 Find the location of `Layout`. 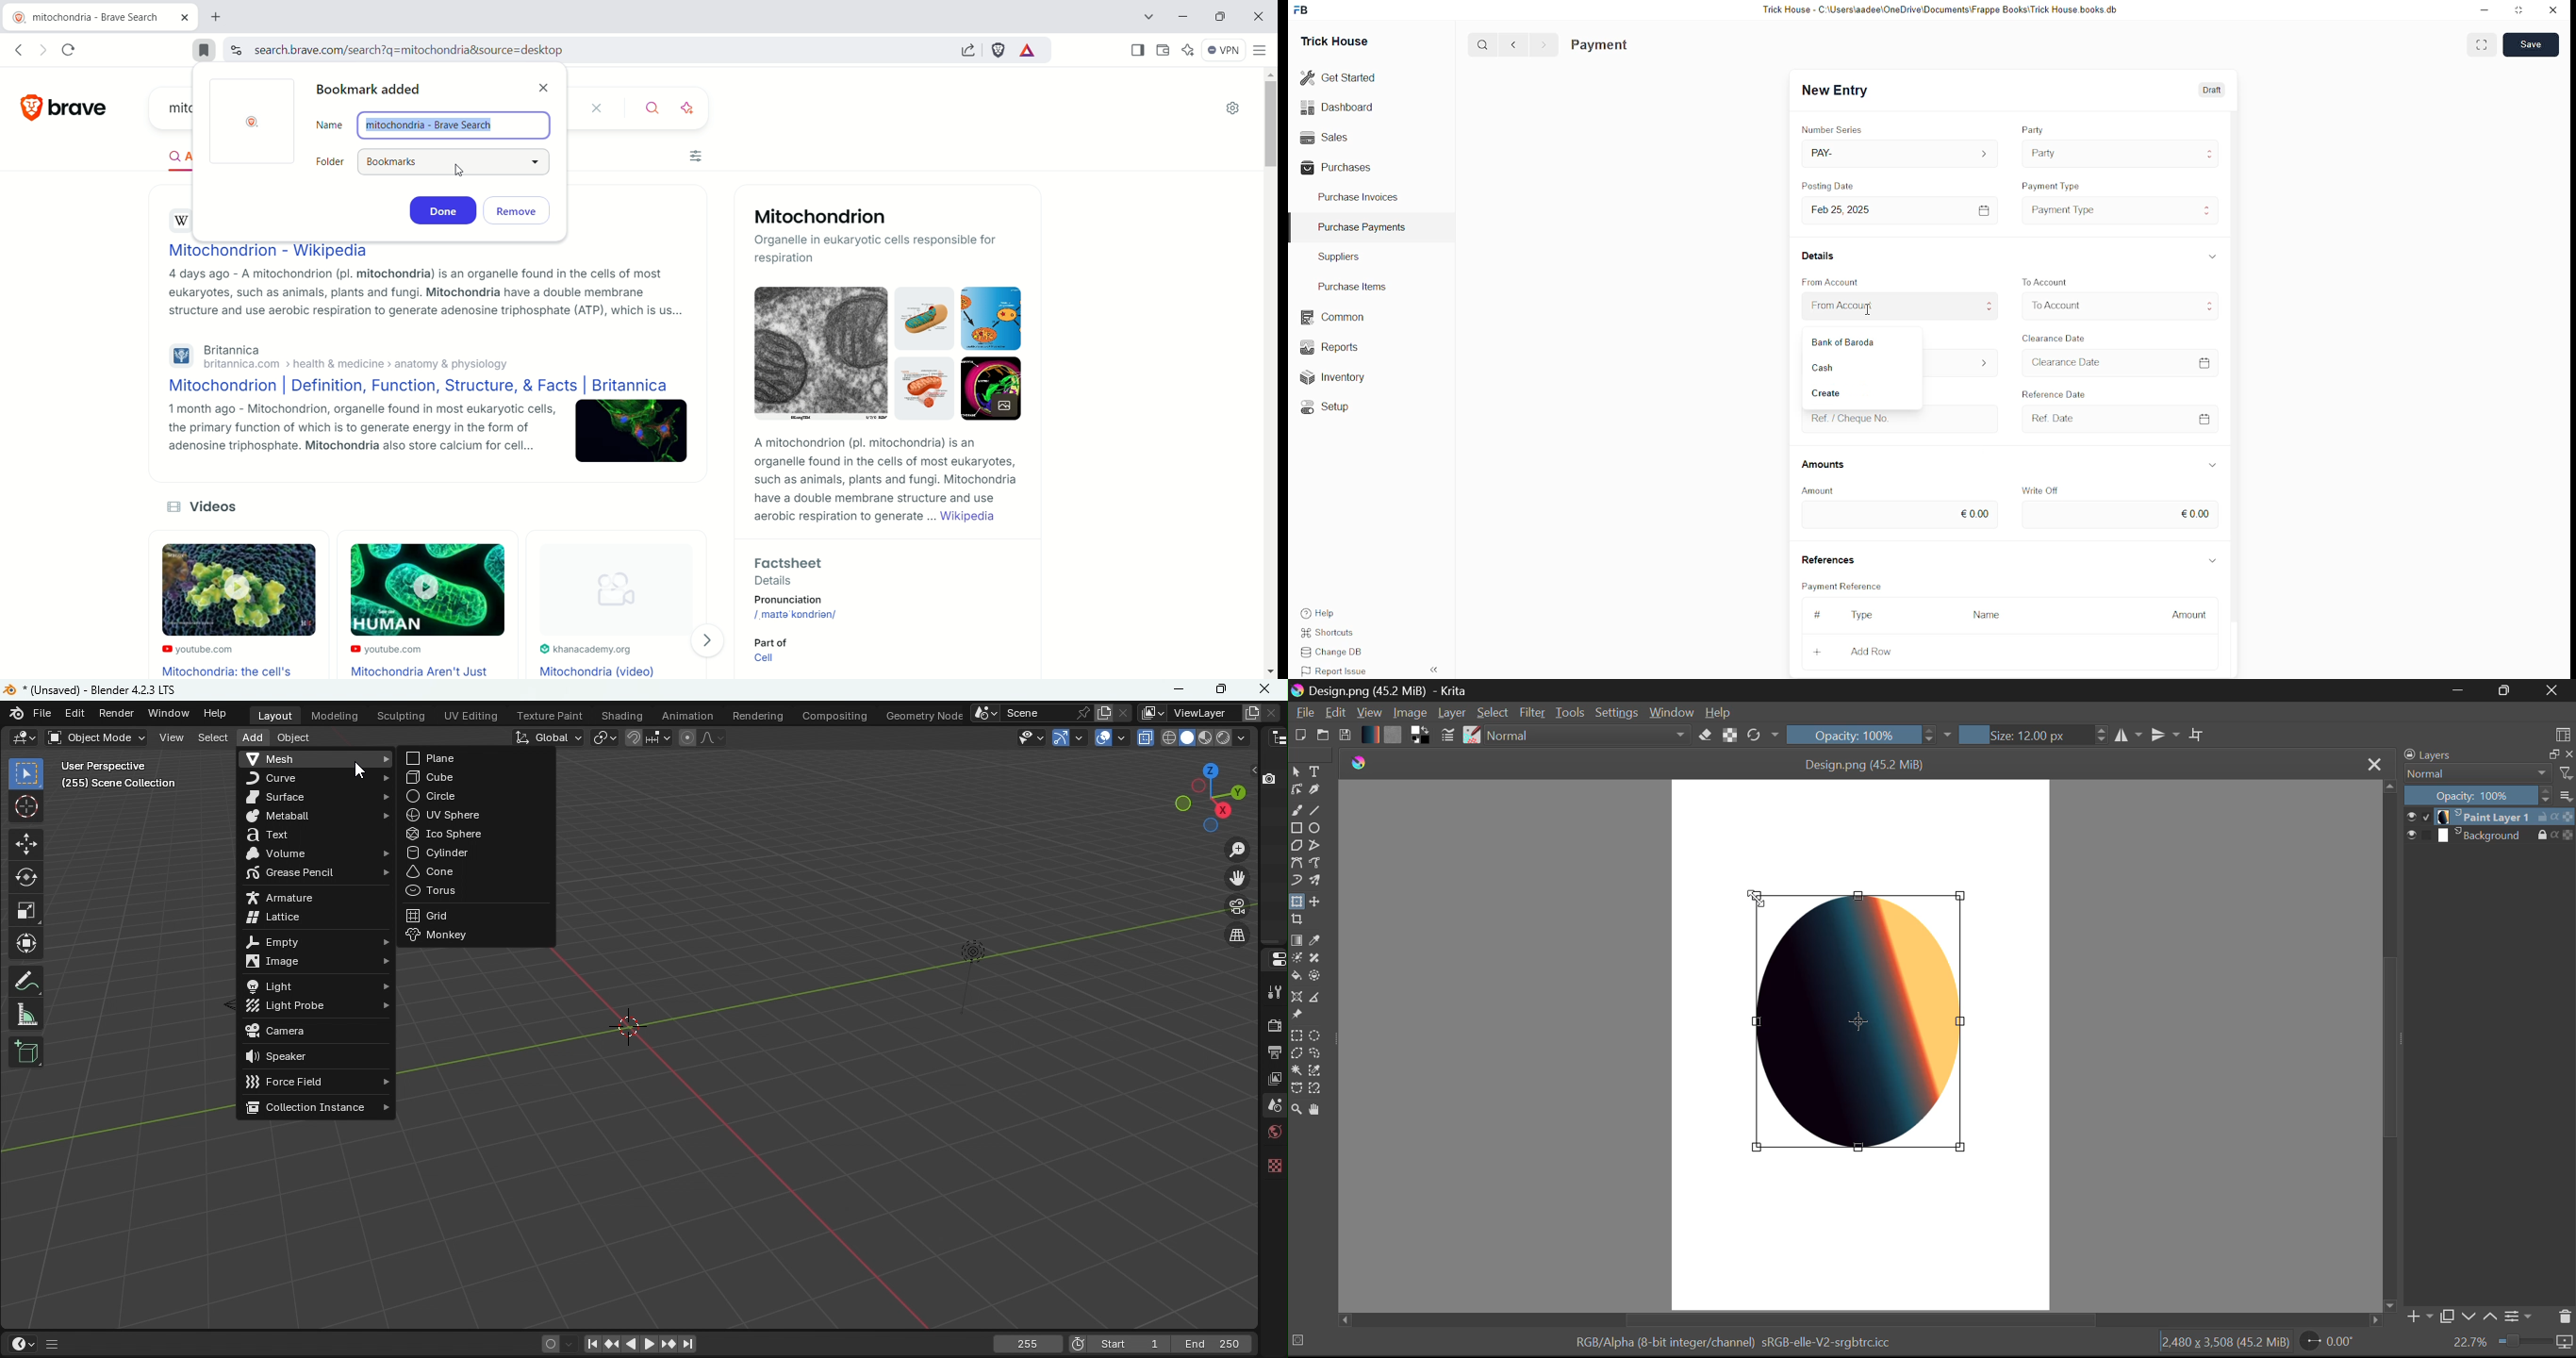

Layout is located at coordinates (275, 716).